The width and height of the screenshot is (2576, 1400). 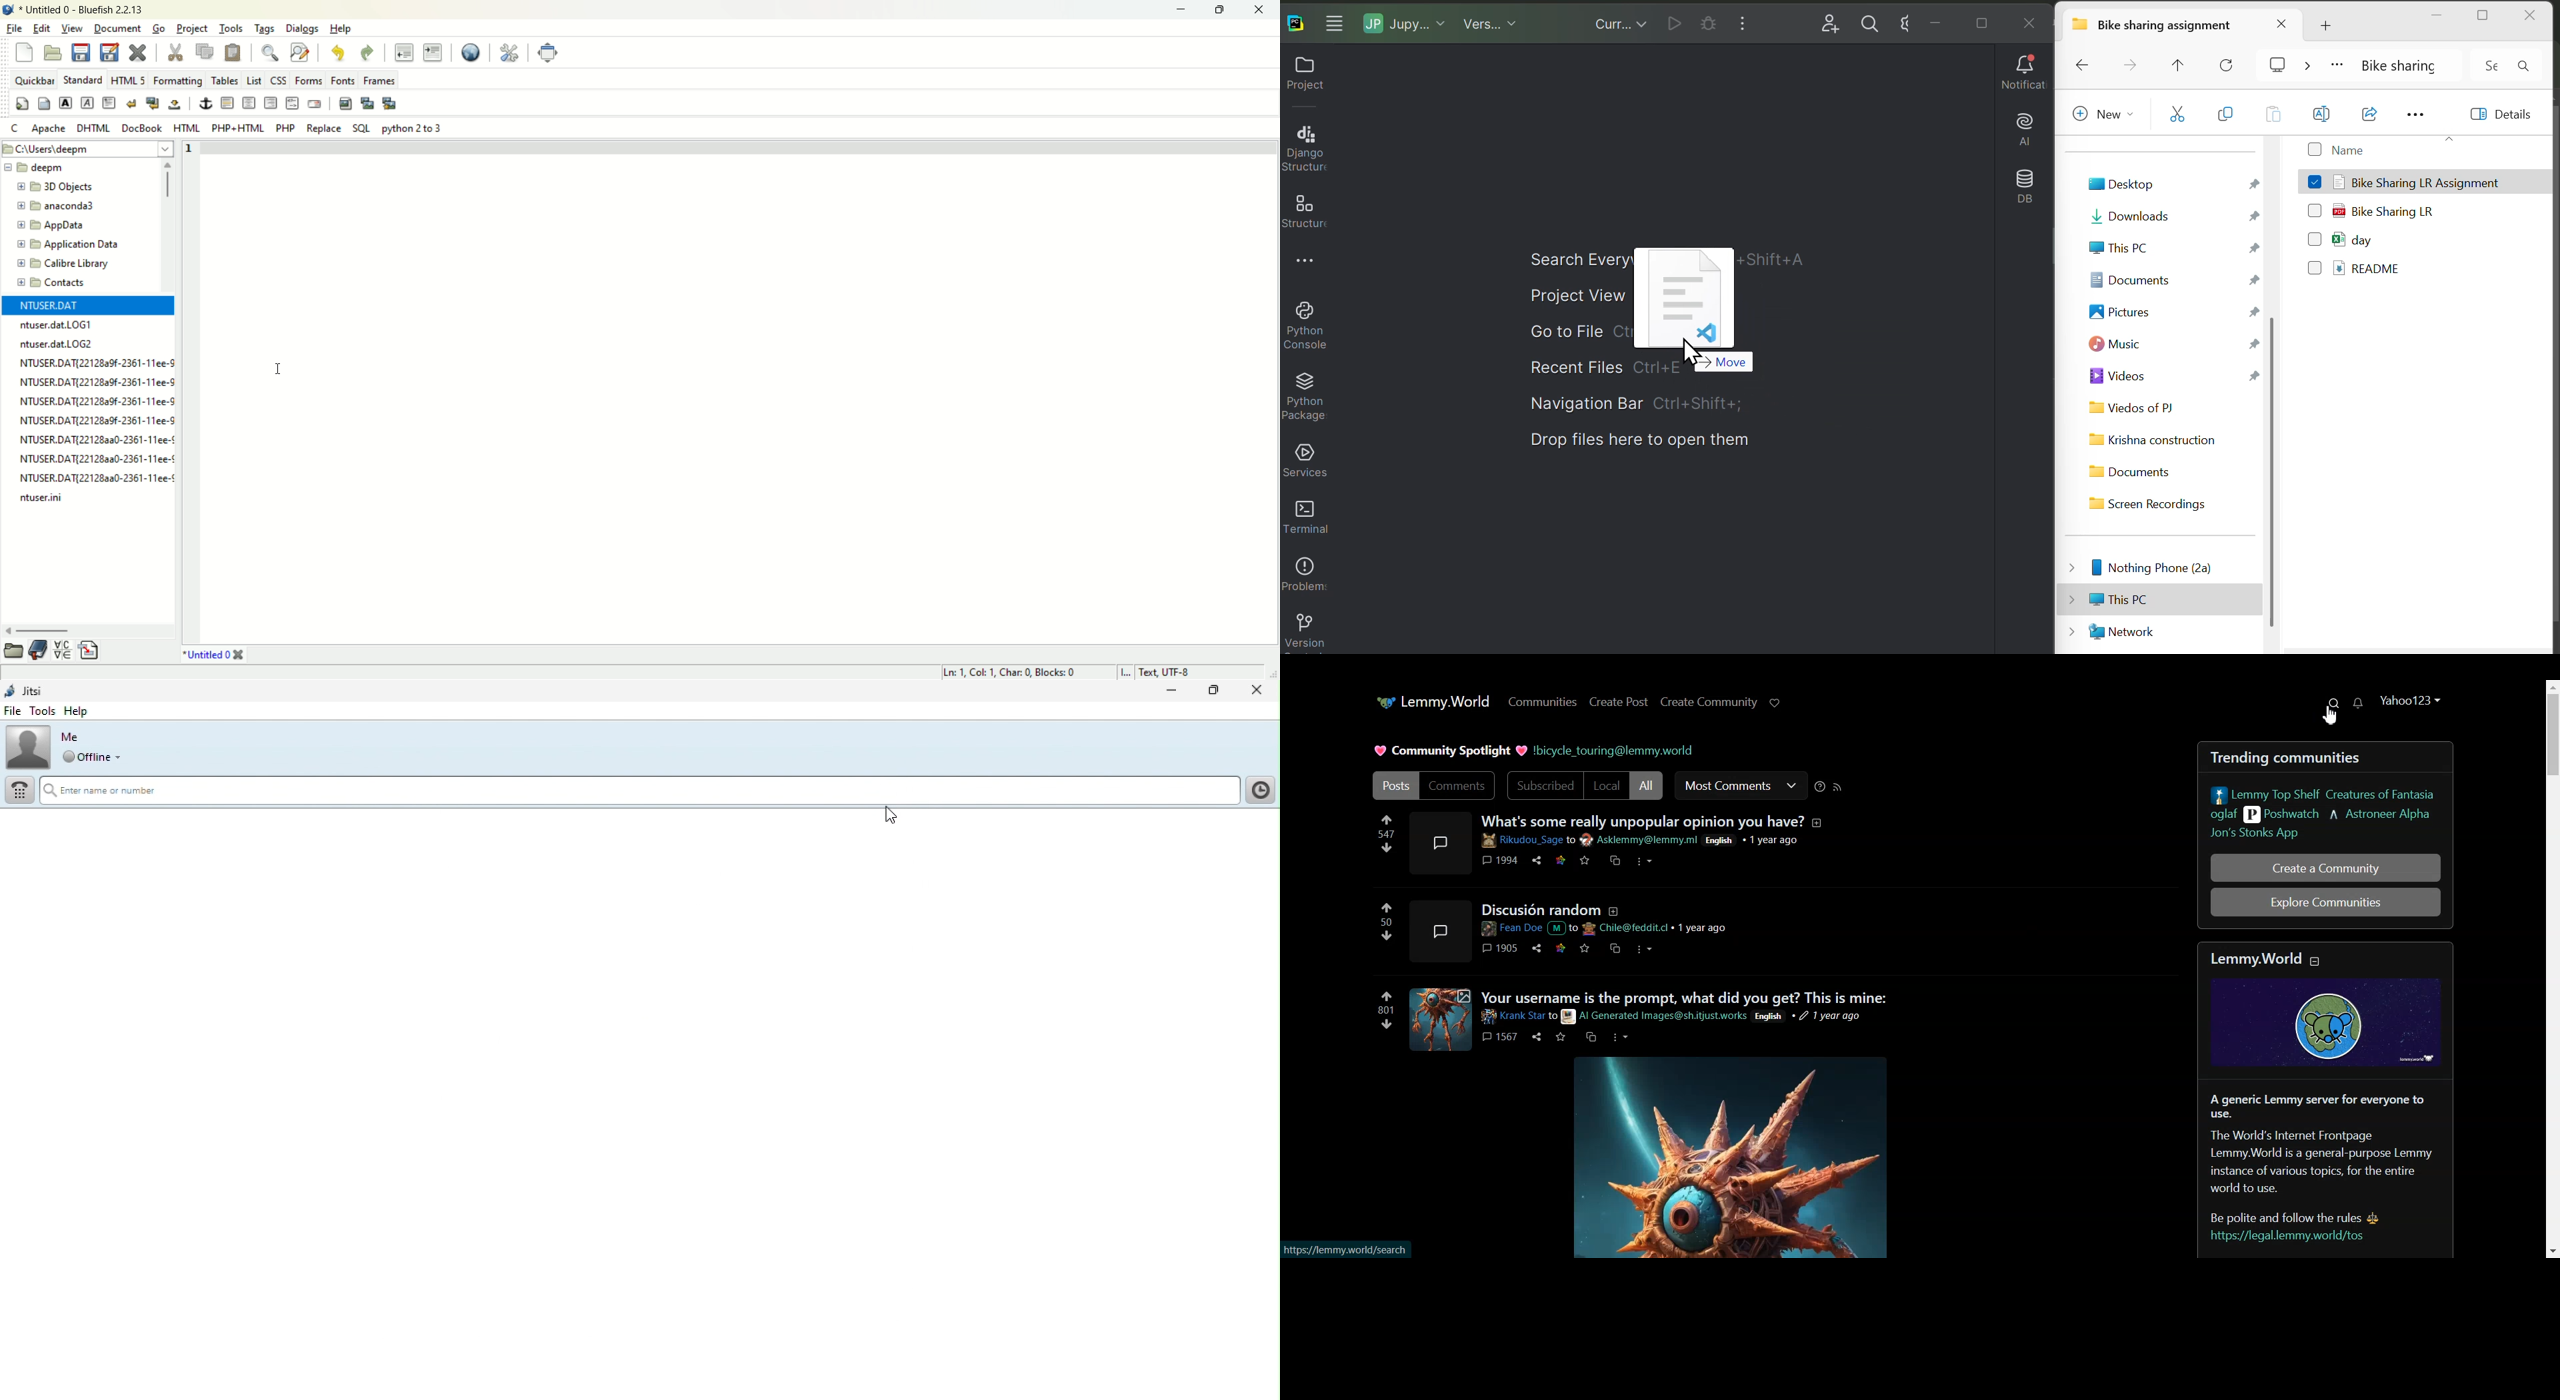 I want to click on fullscreen, so click(x=547, y=52).